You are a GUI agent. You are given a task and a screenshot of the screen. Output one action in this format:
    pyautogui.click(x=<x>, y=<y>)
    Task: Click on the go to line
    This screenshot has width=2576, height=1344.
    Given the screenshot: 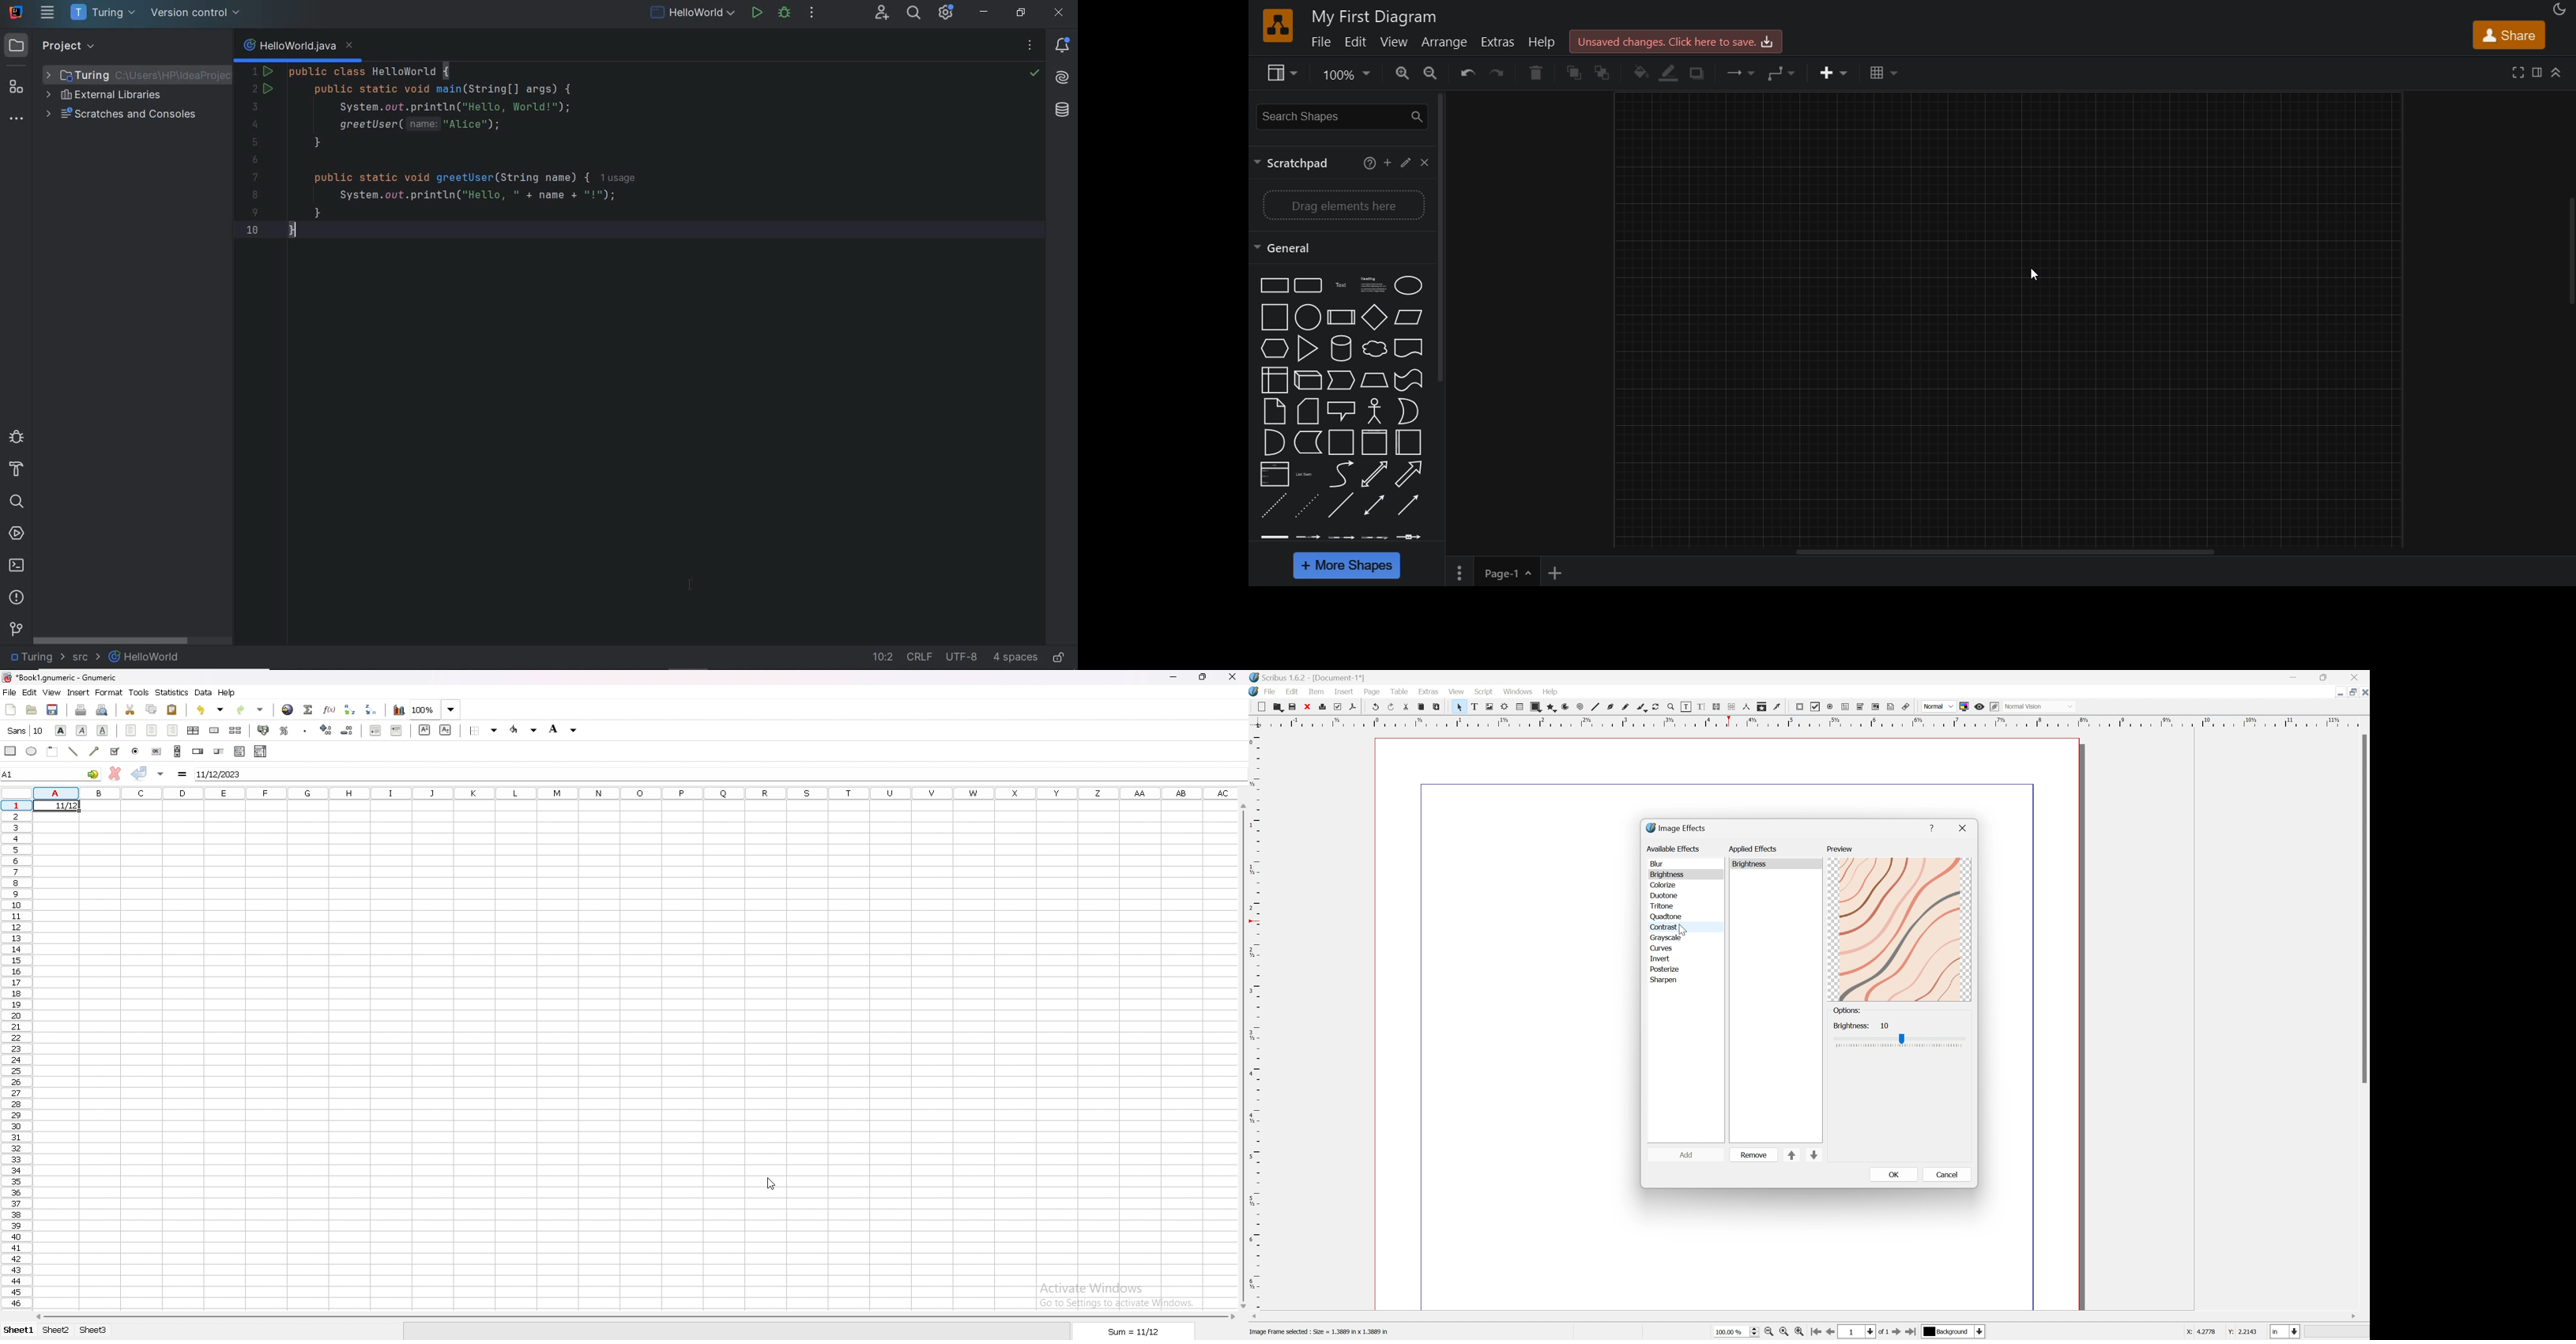 What is the action you would take?
    pyautogui.click(x=882, y=658)
    